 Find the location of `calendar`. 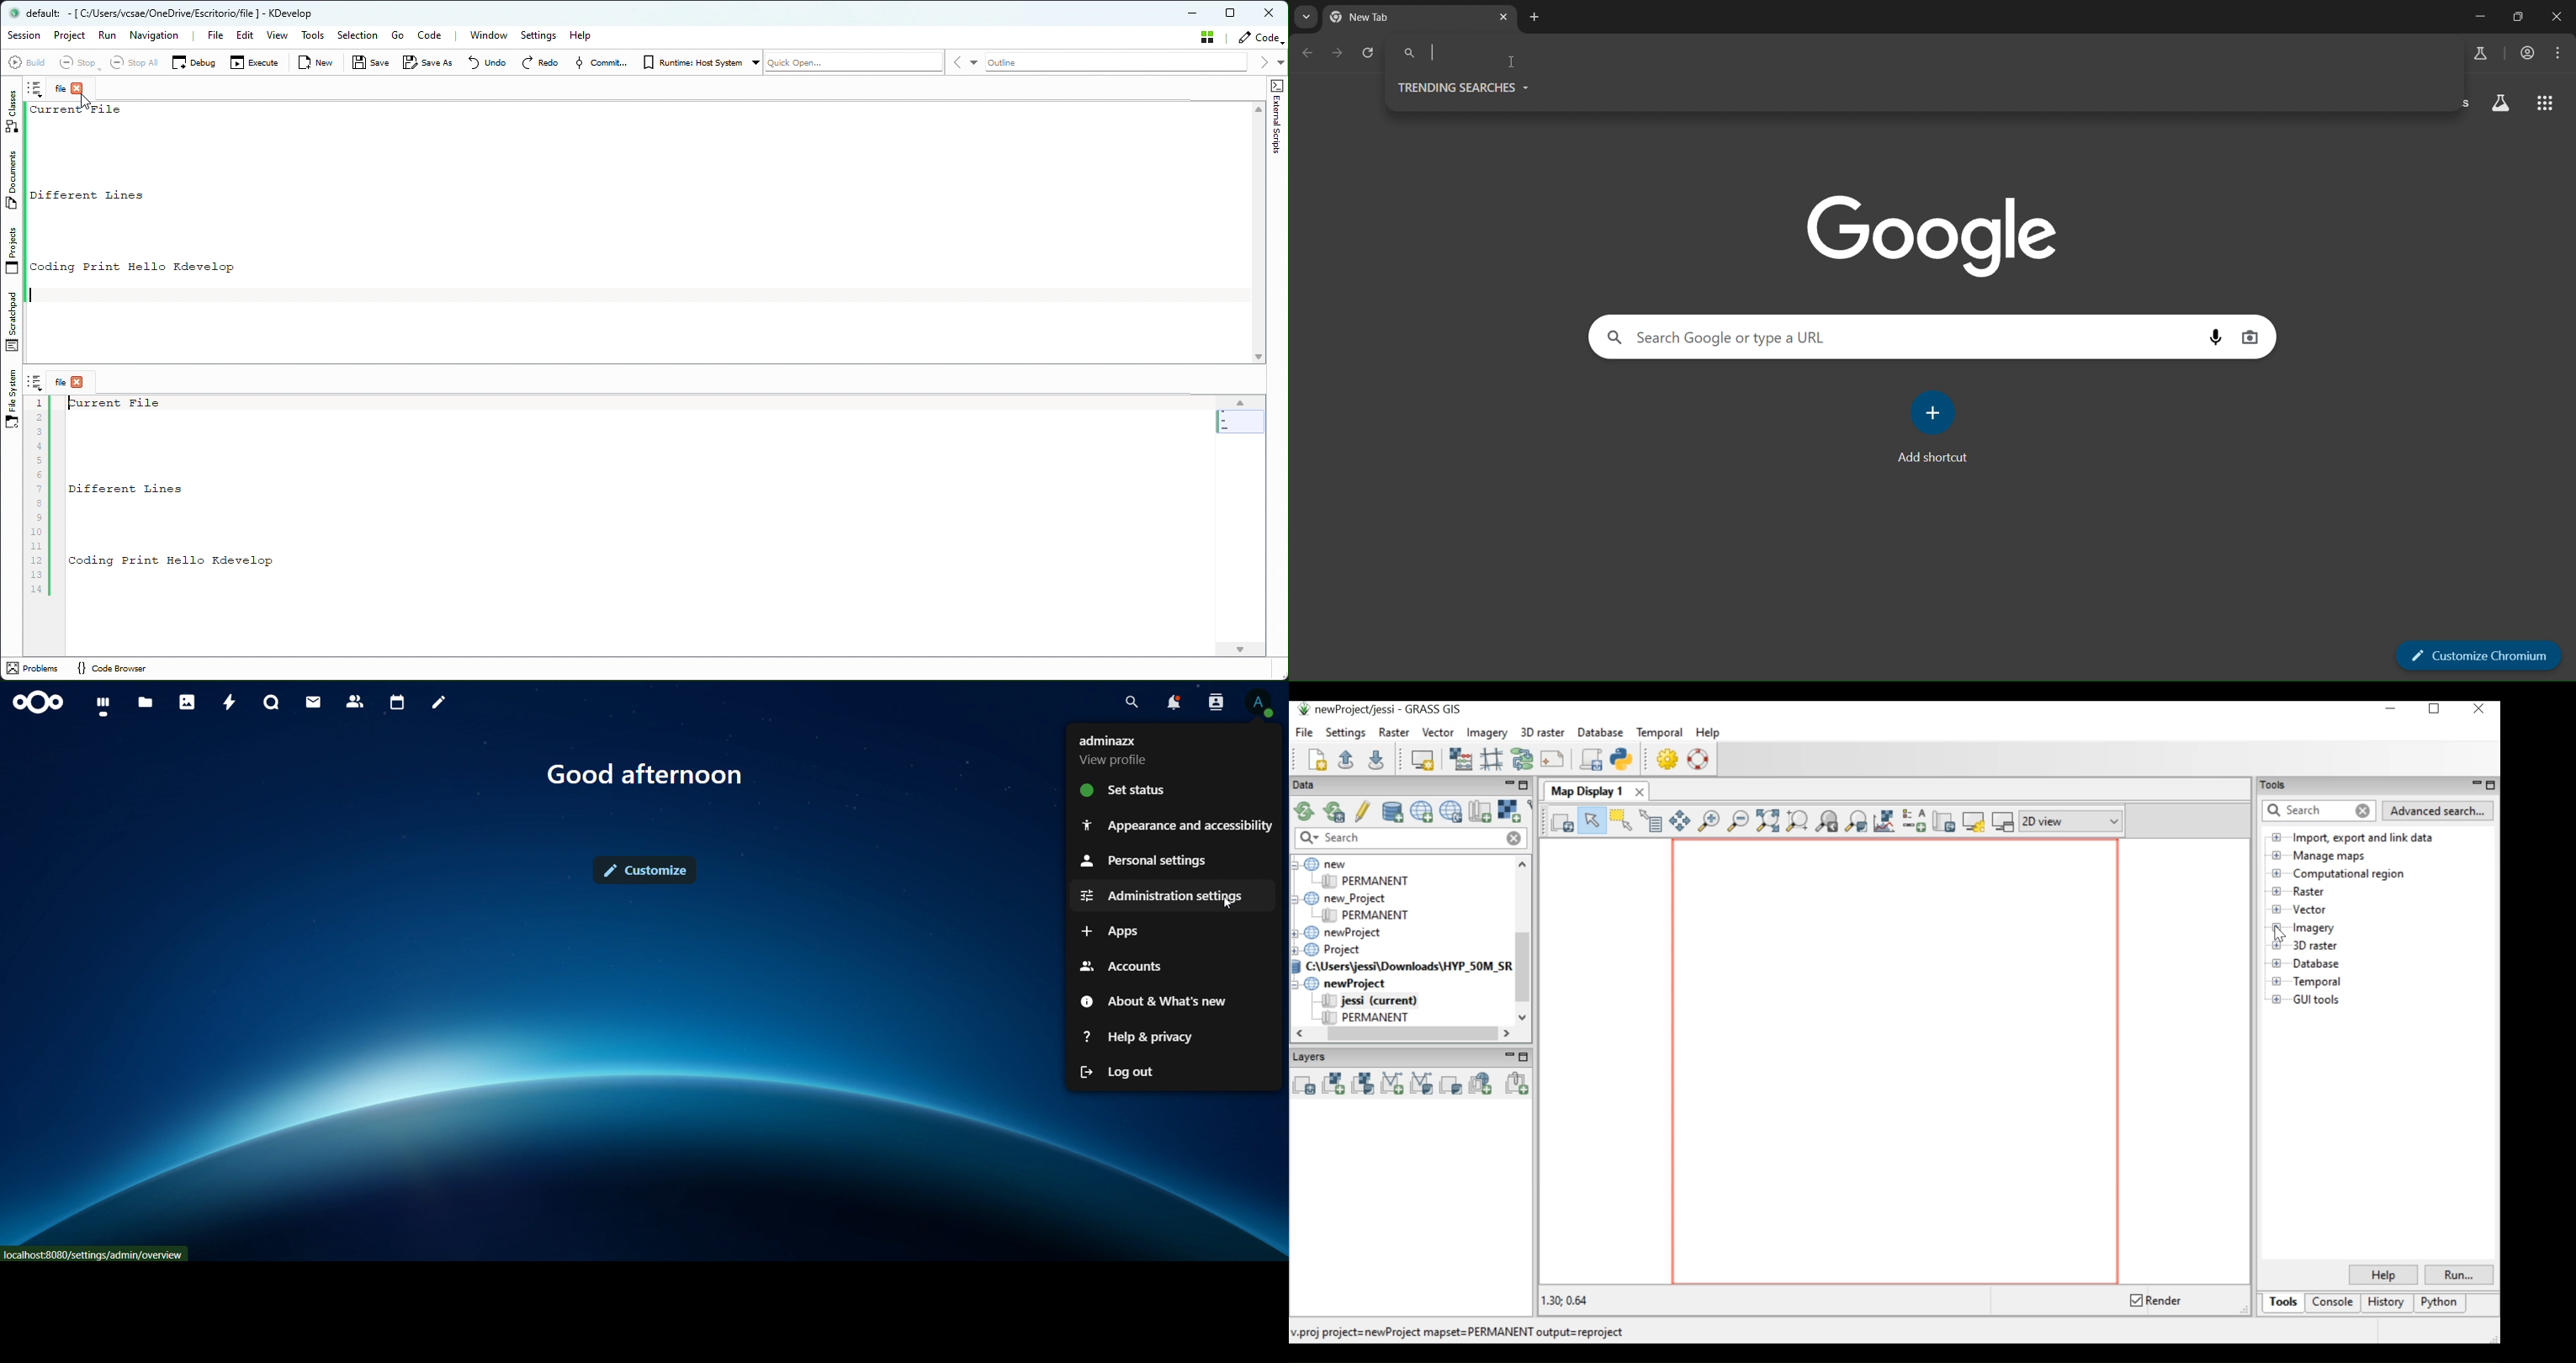

calendar is located at coordinates (397, 703).